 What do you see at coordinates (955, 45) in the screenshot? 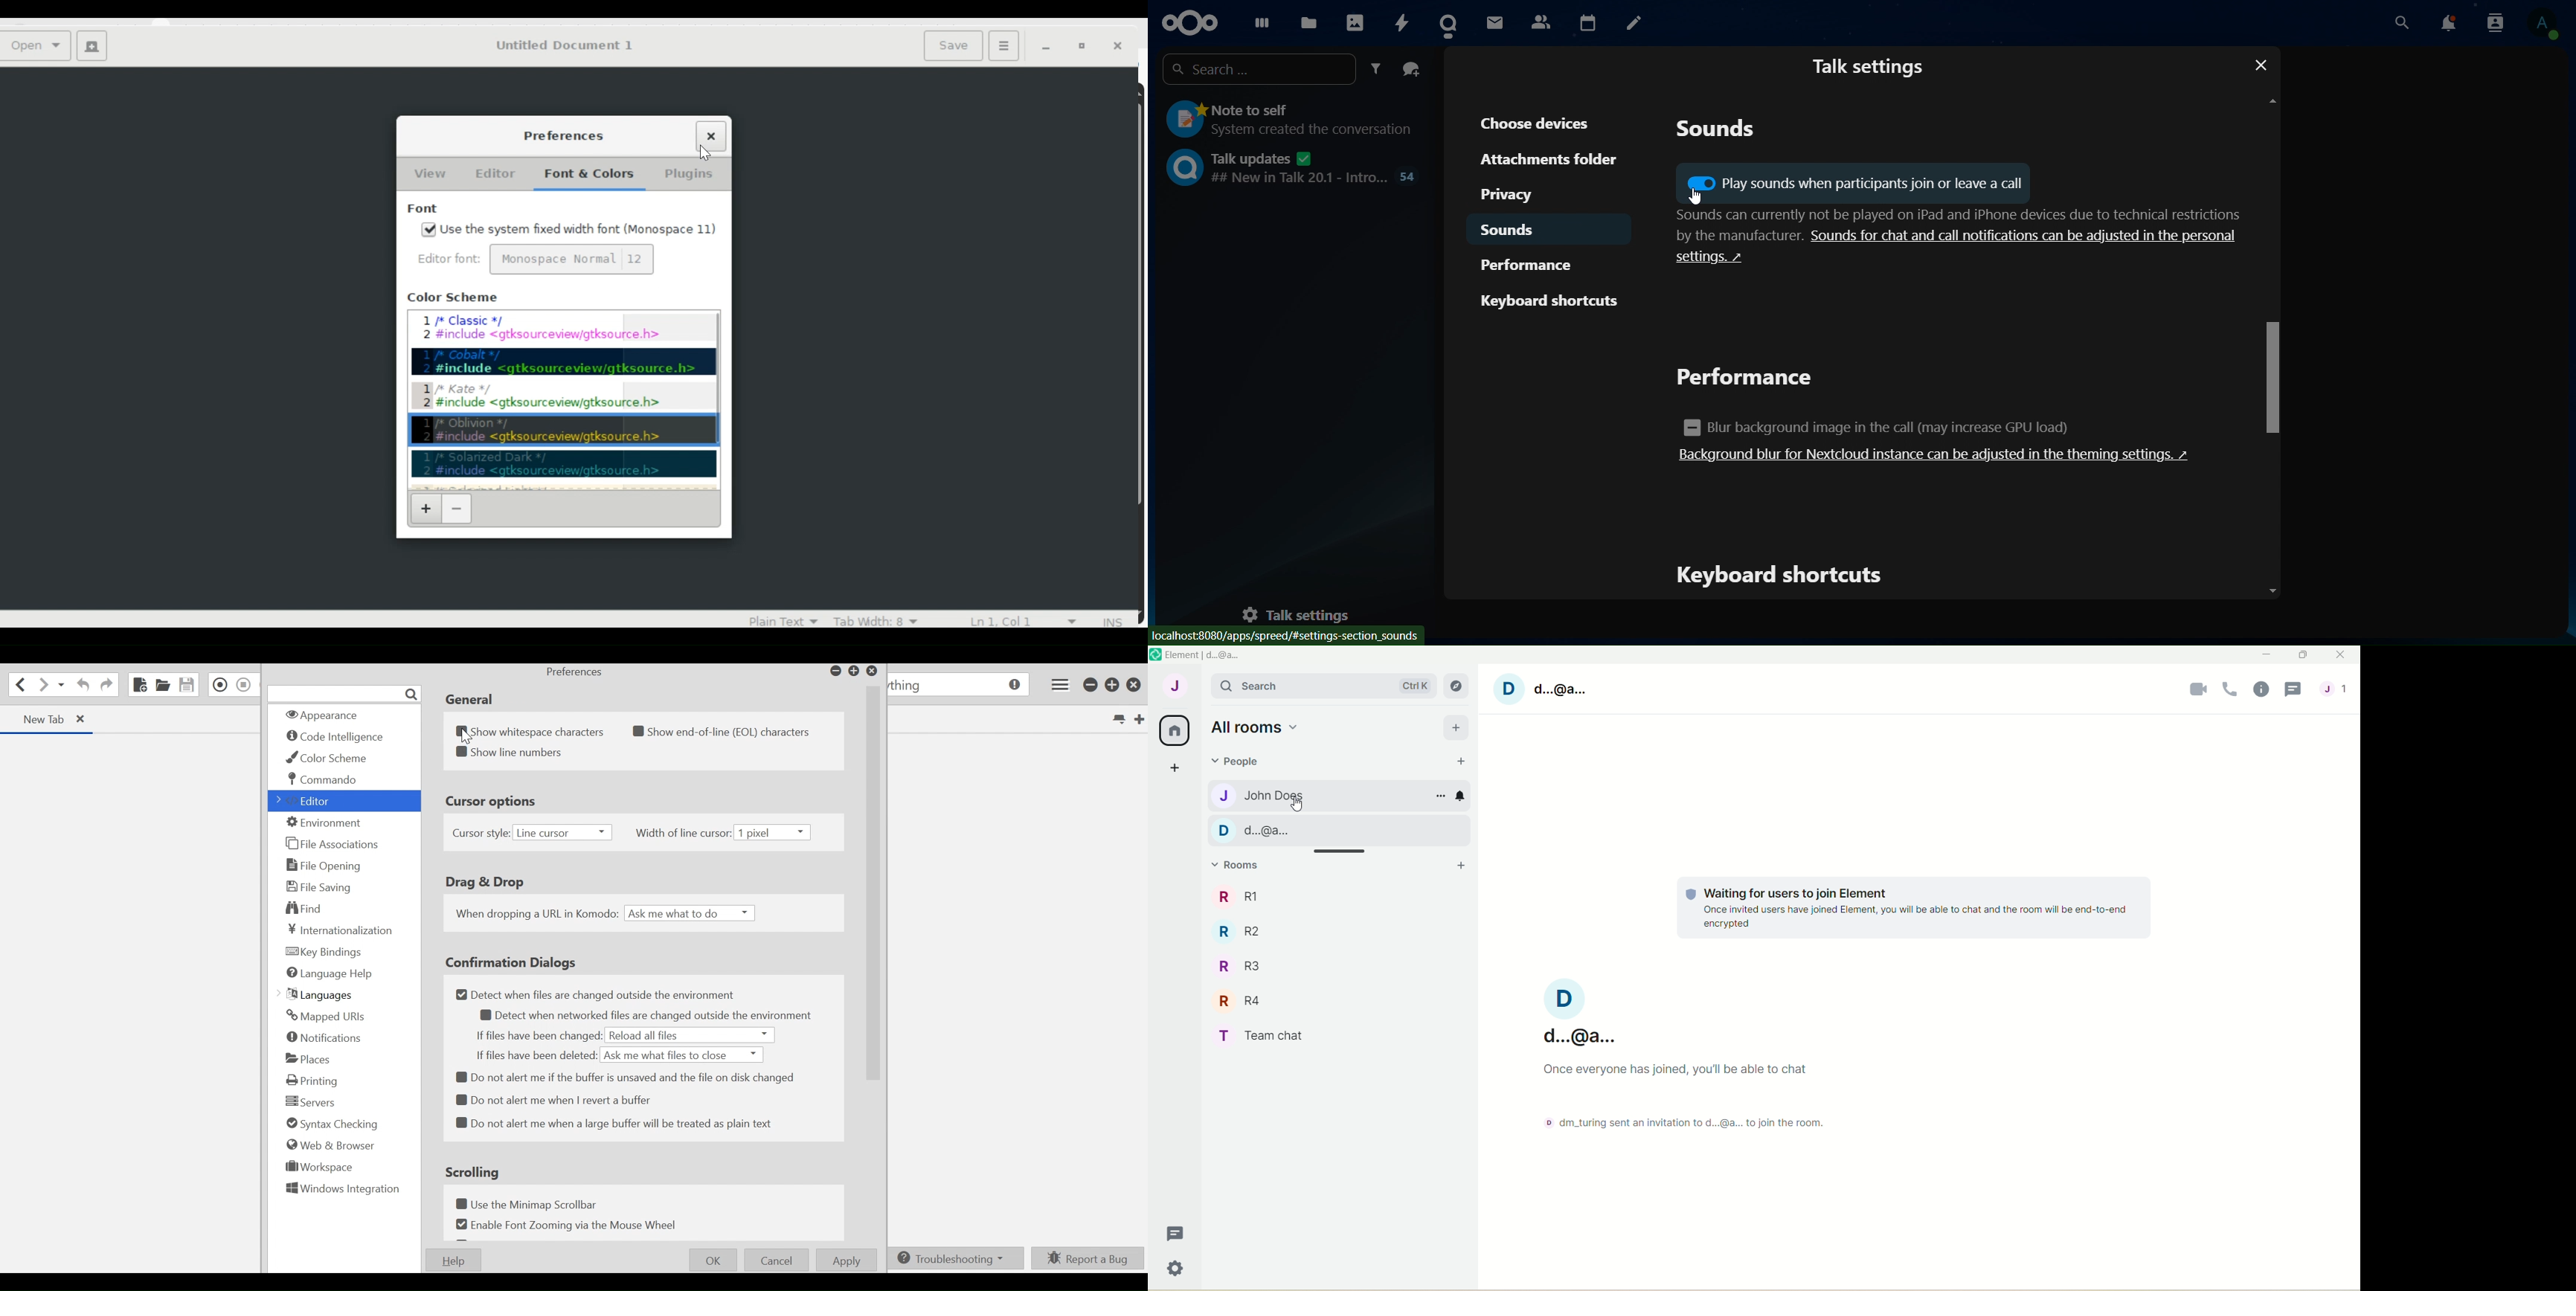
I see `Save` at bounding box center [955, 45].